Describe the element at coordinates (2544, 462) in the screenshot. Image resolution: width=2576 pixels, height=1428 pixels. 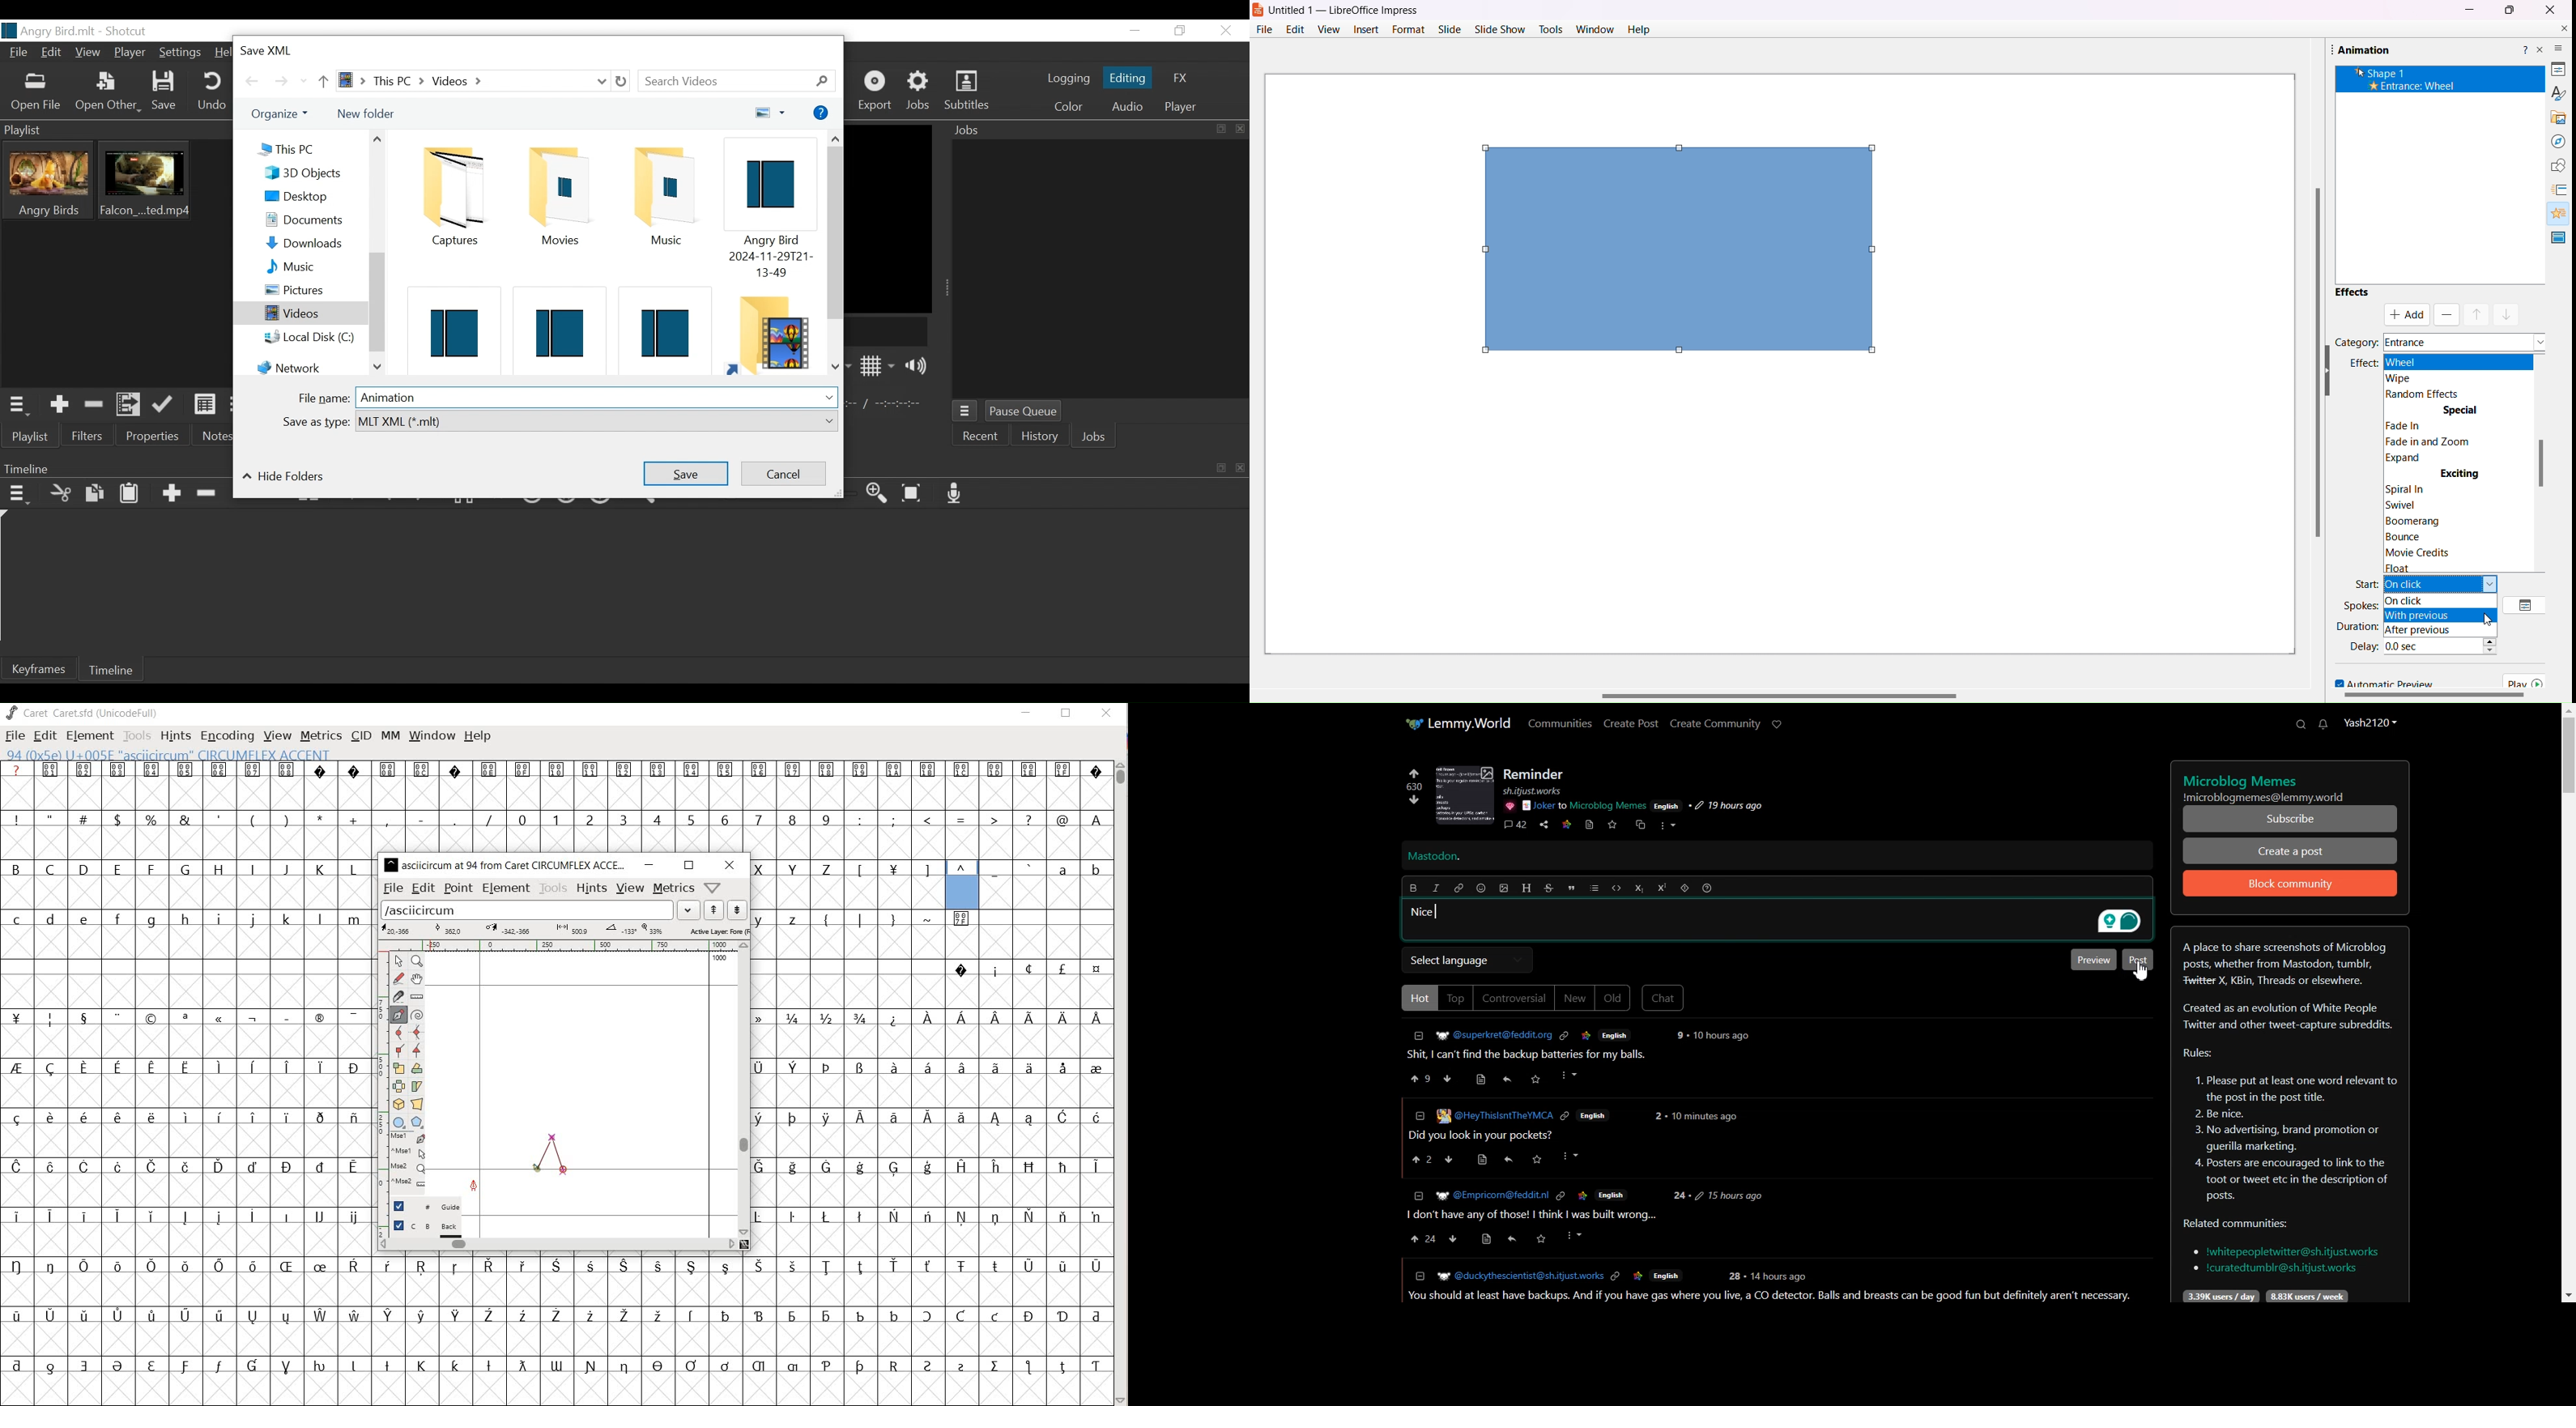
I see `Scroll Bar` at that location.